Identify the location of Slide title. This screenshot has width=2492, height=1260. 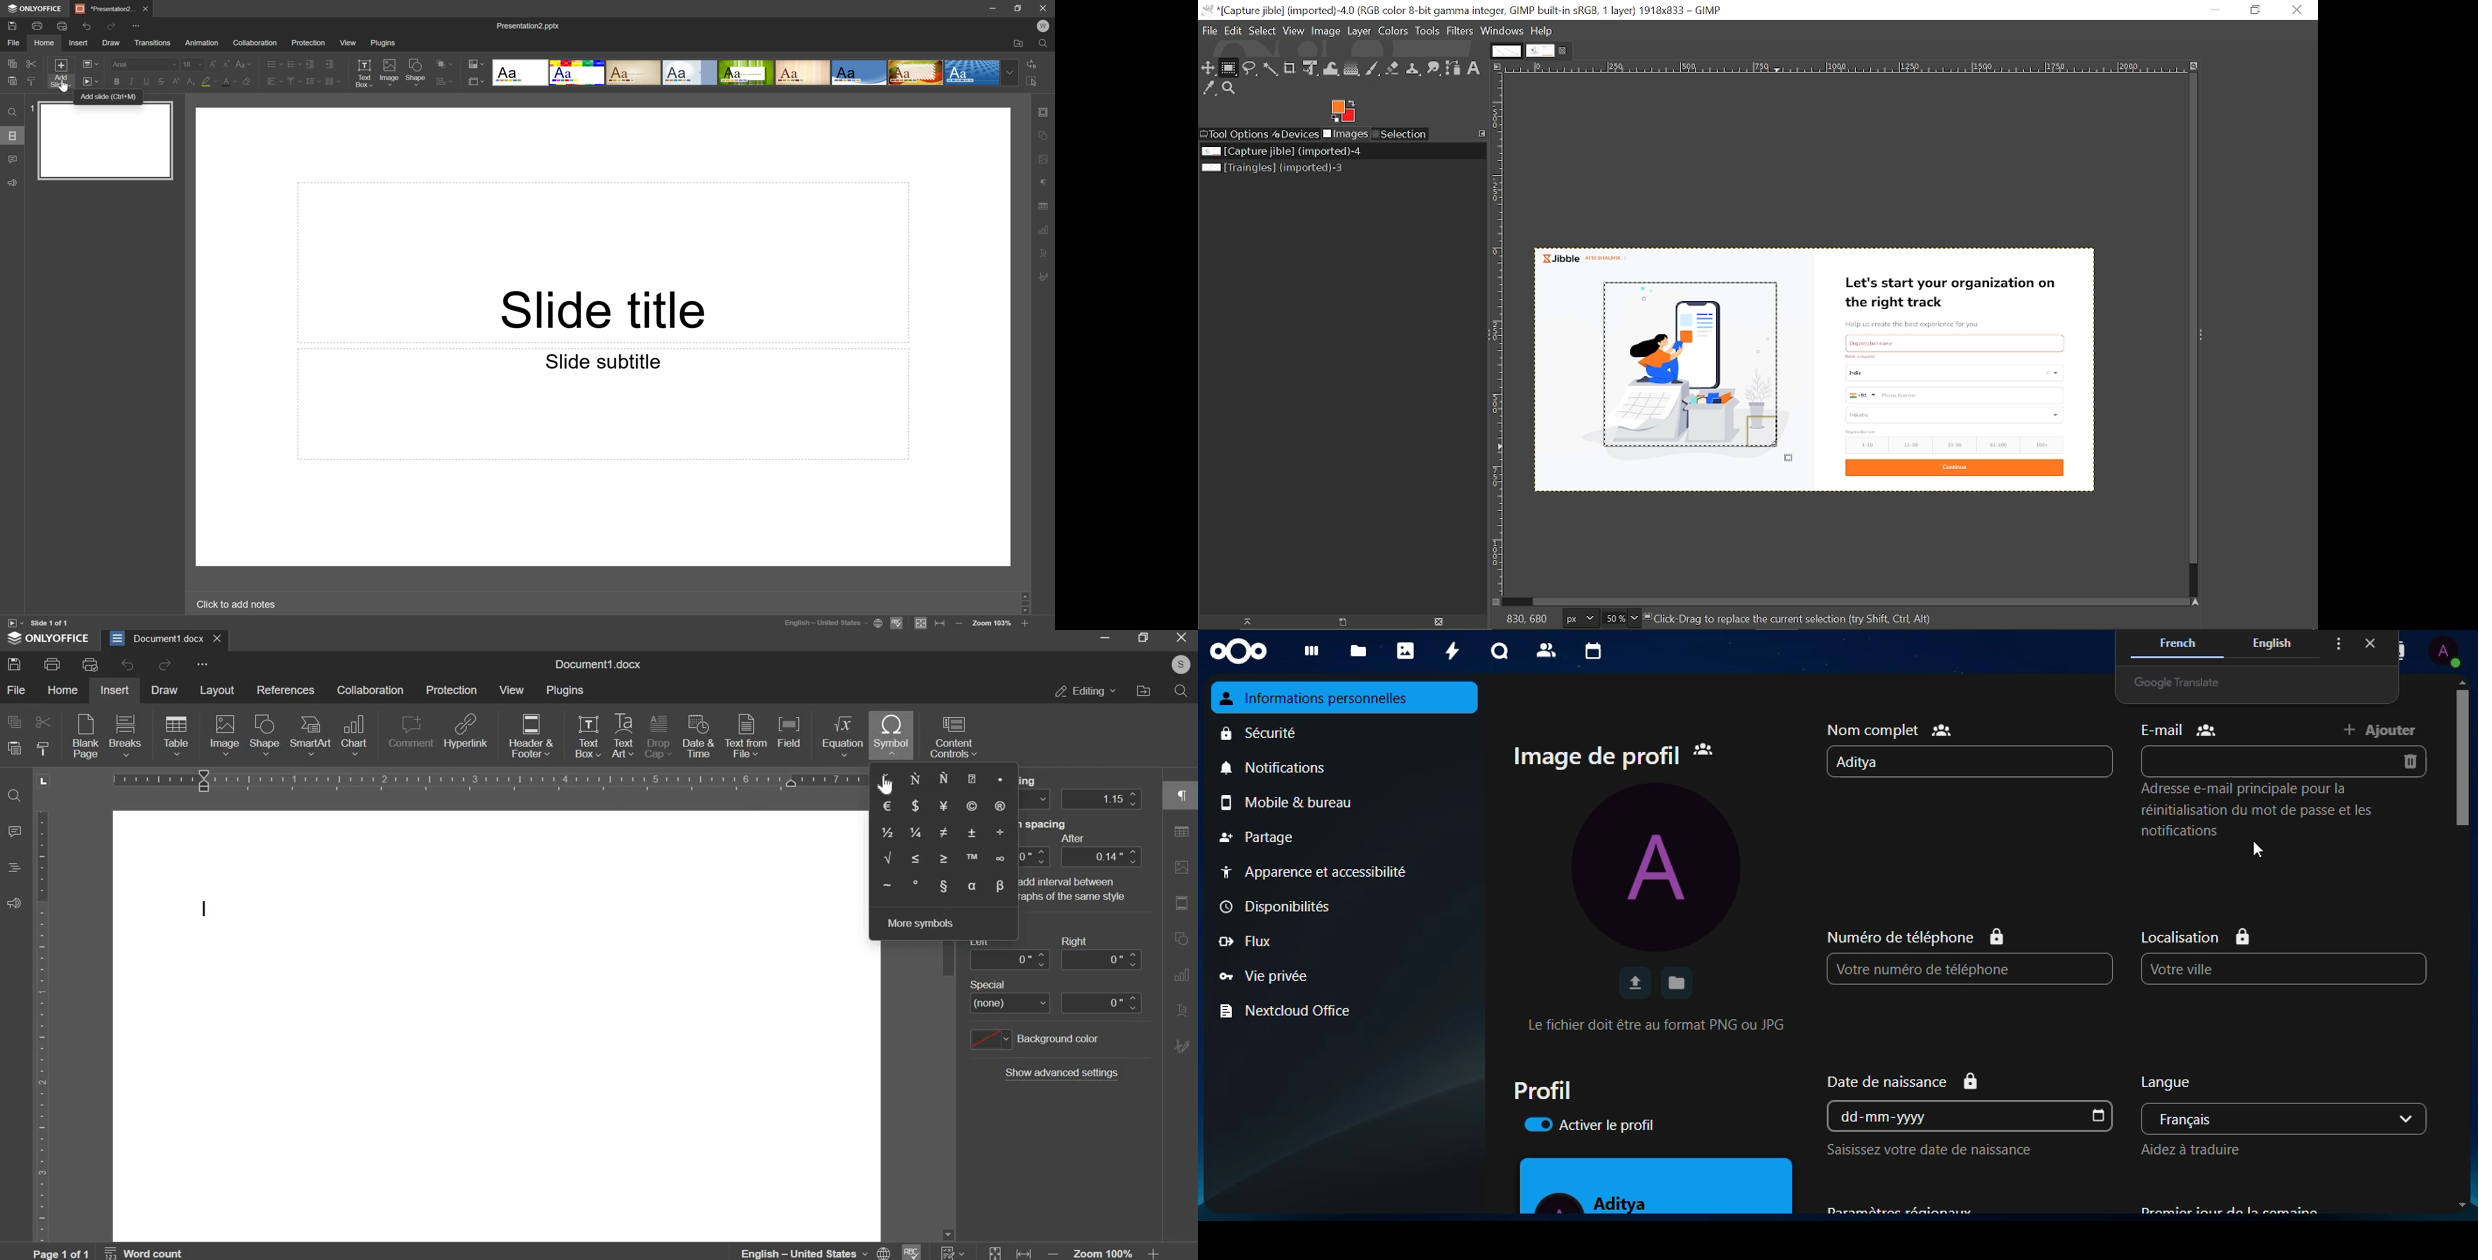
(606, 308).